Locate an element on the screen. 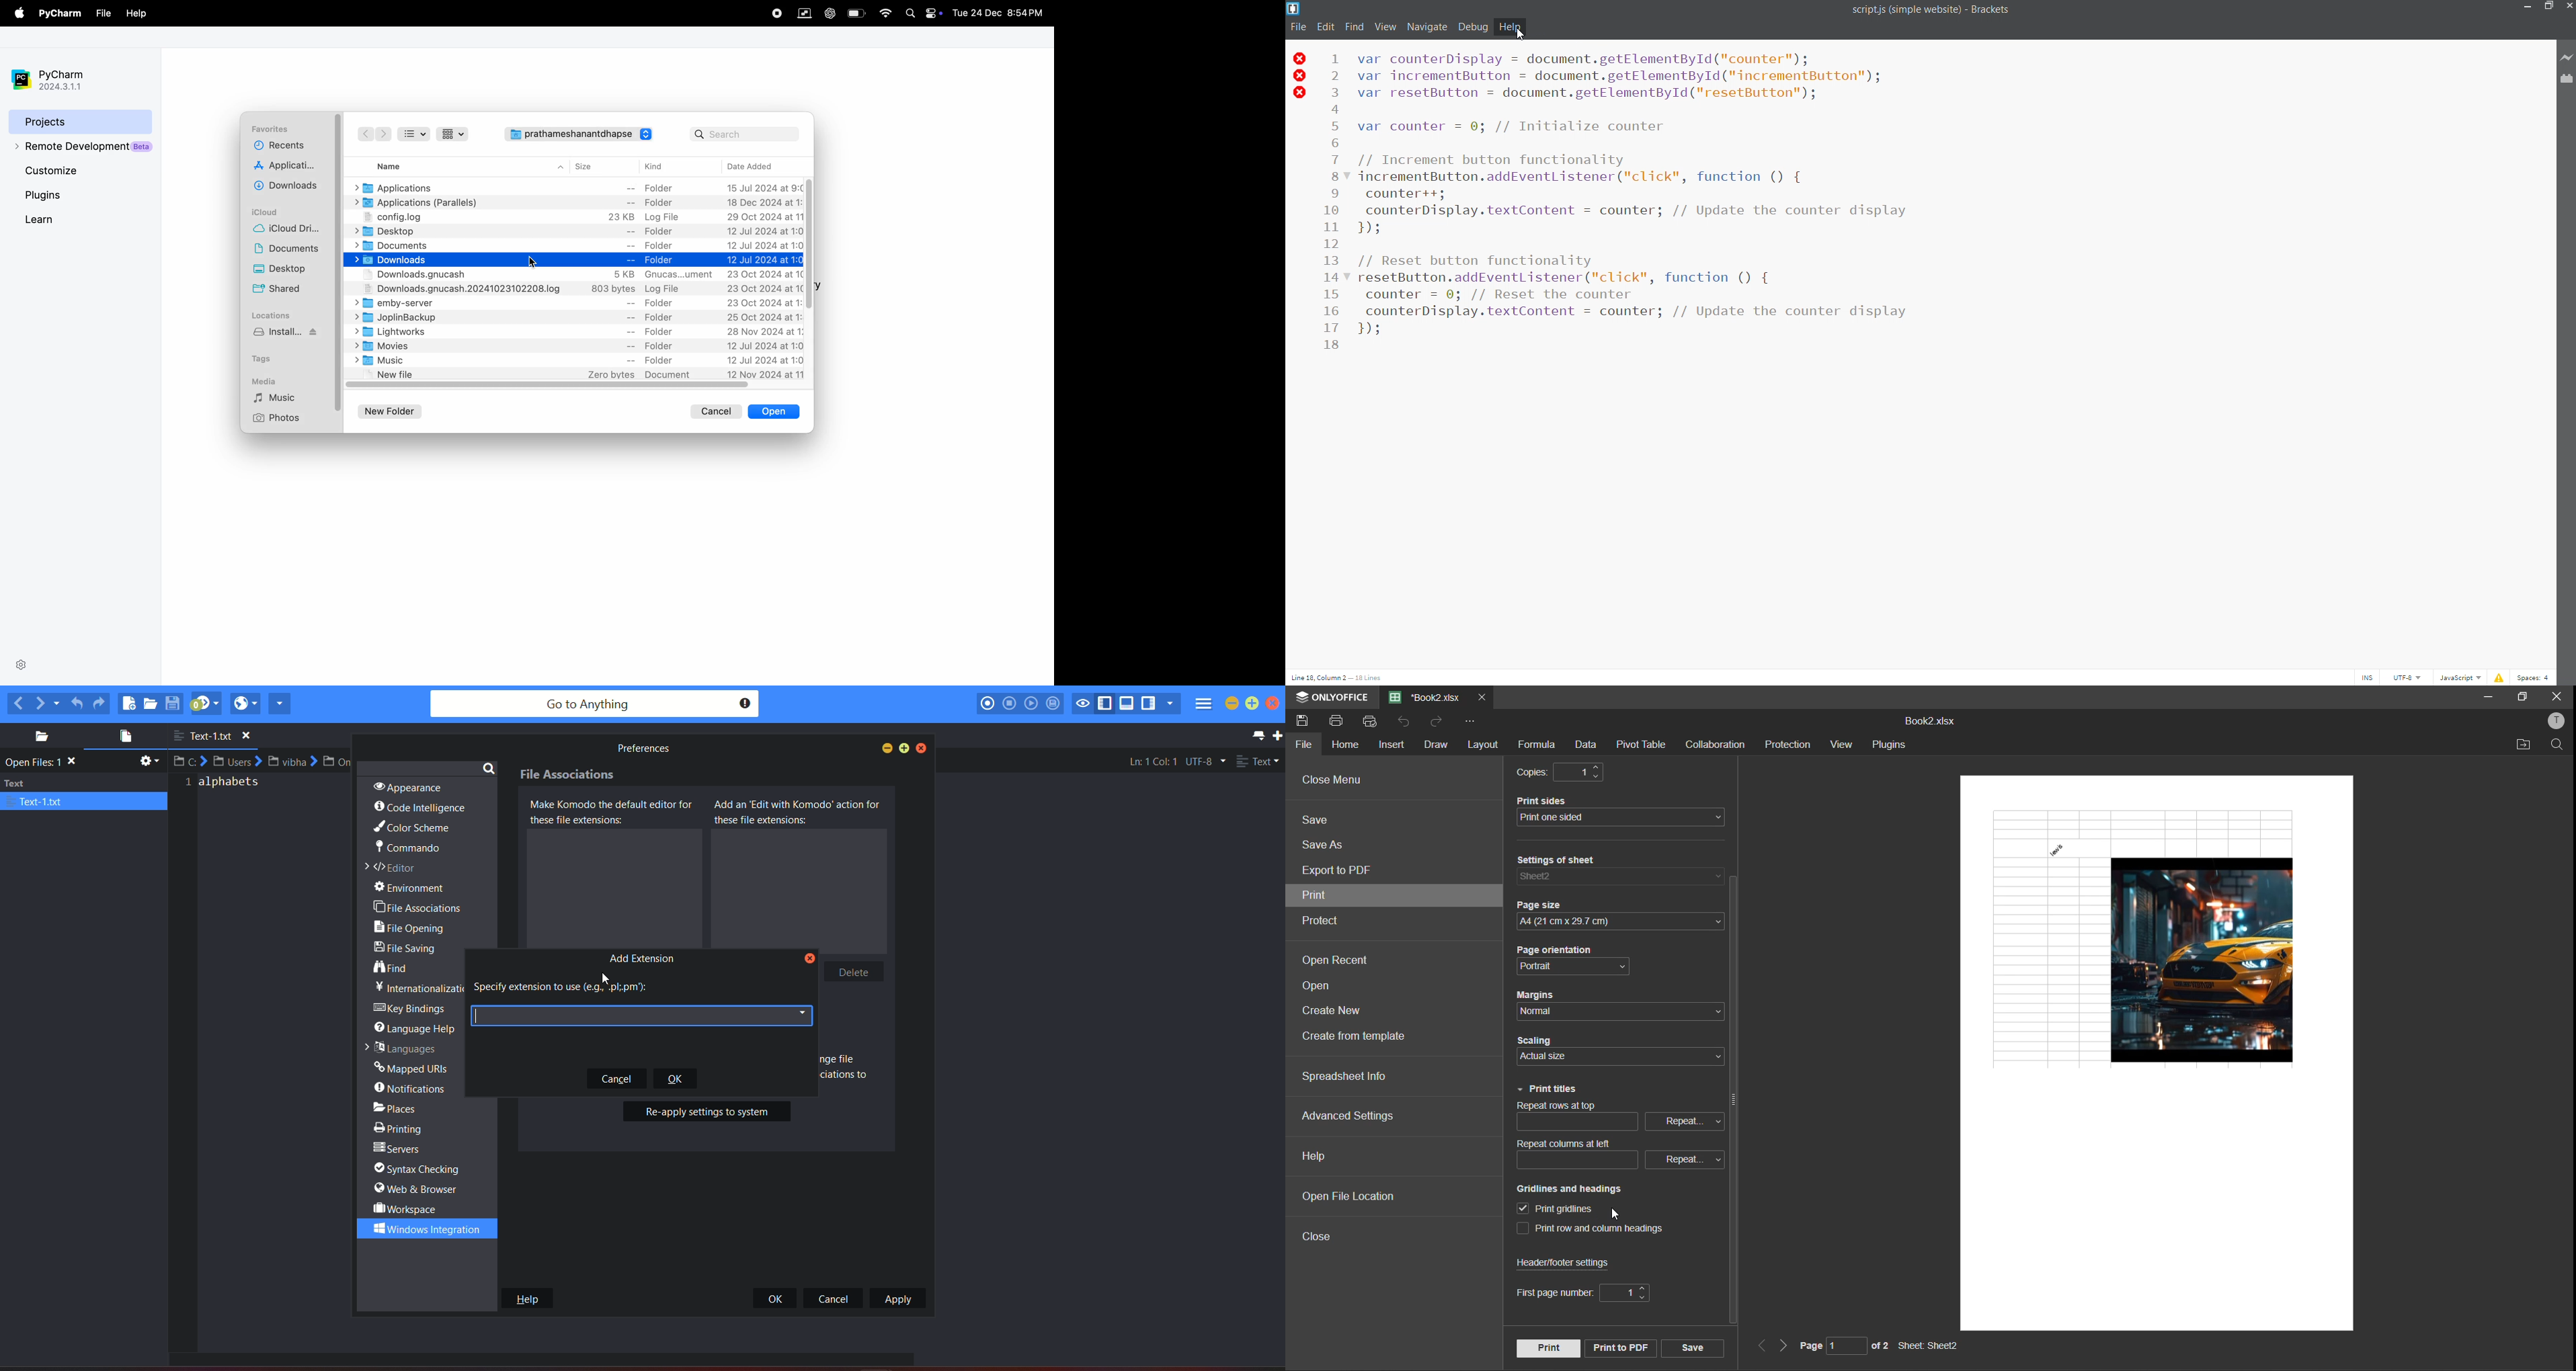 The width and height of the screenshot is (2576, 1372). close is located at coordinates (2568, 6).